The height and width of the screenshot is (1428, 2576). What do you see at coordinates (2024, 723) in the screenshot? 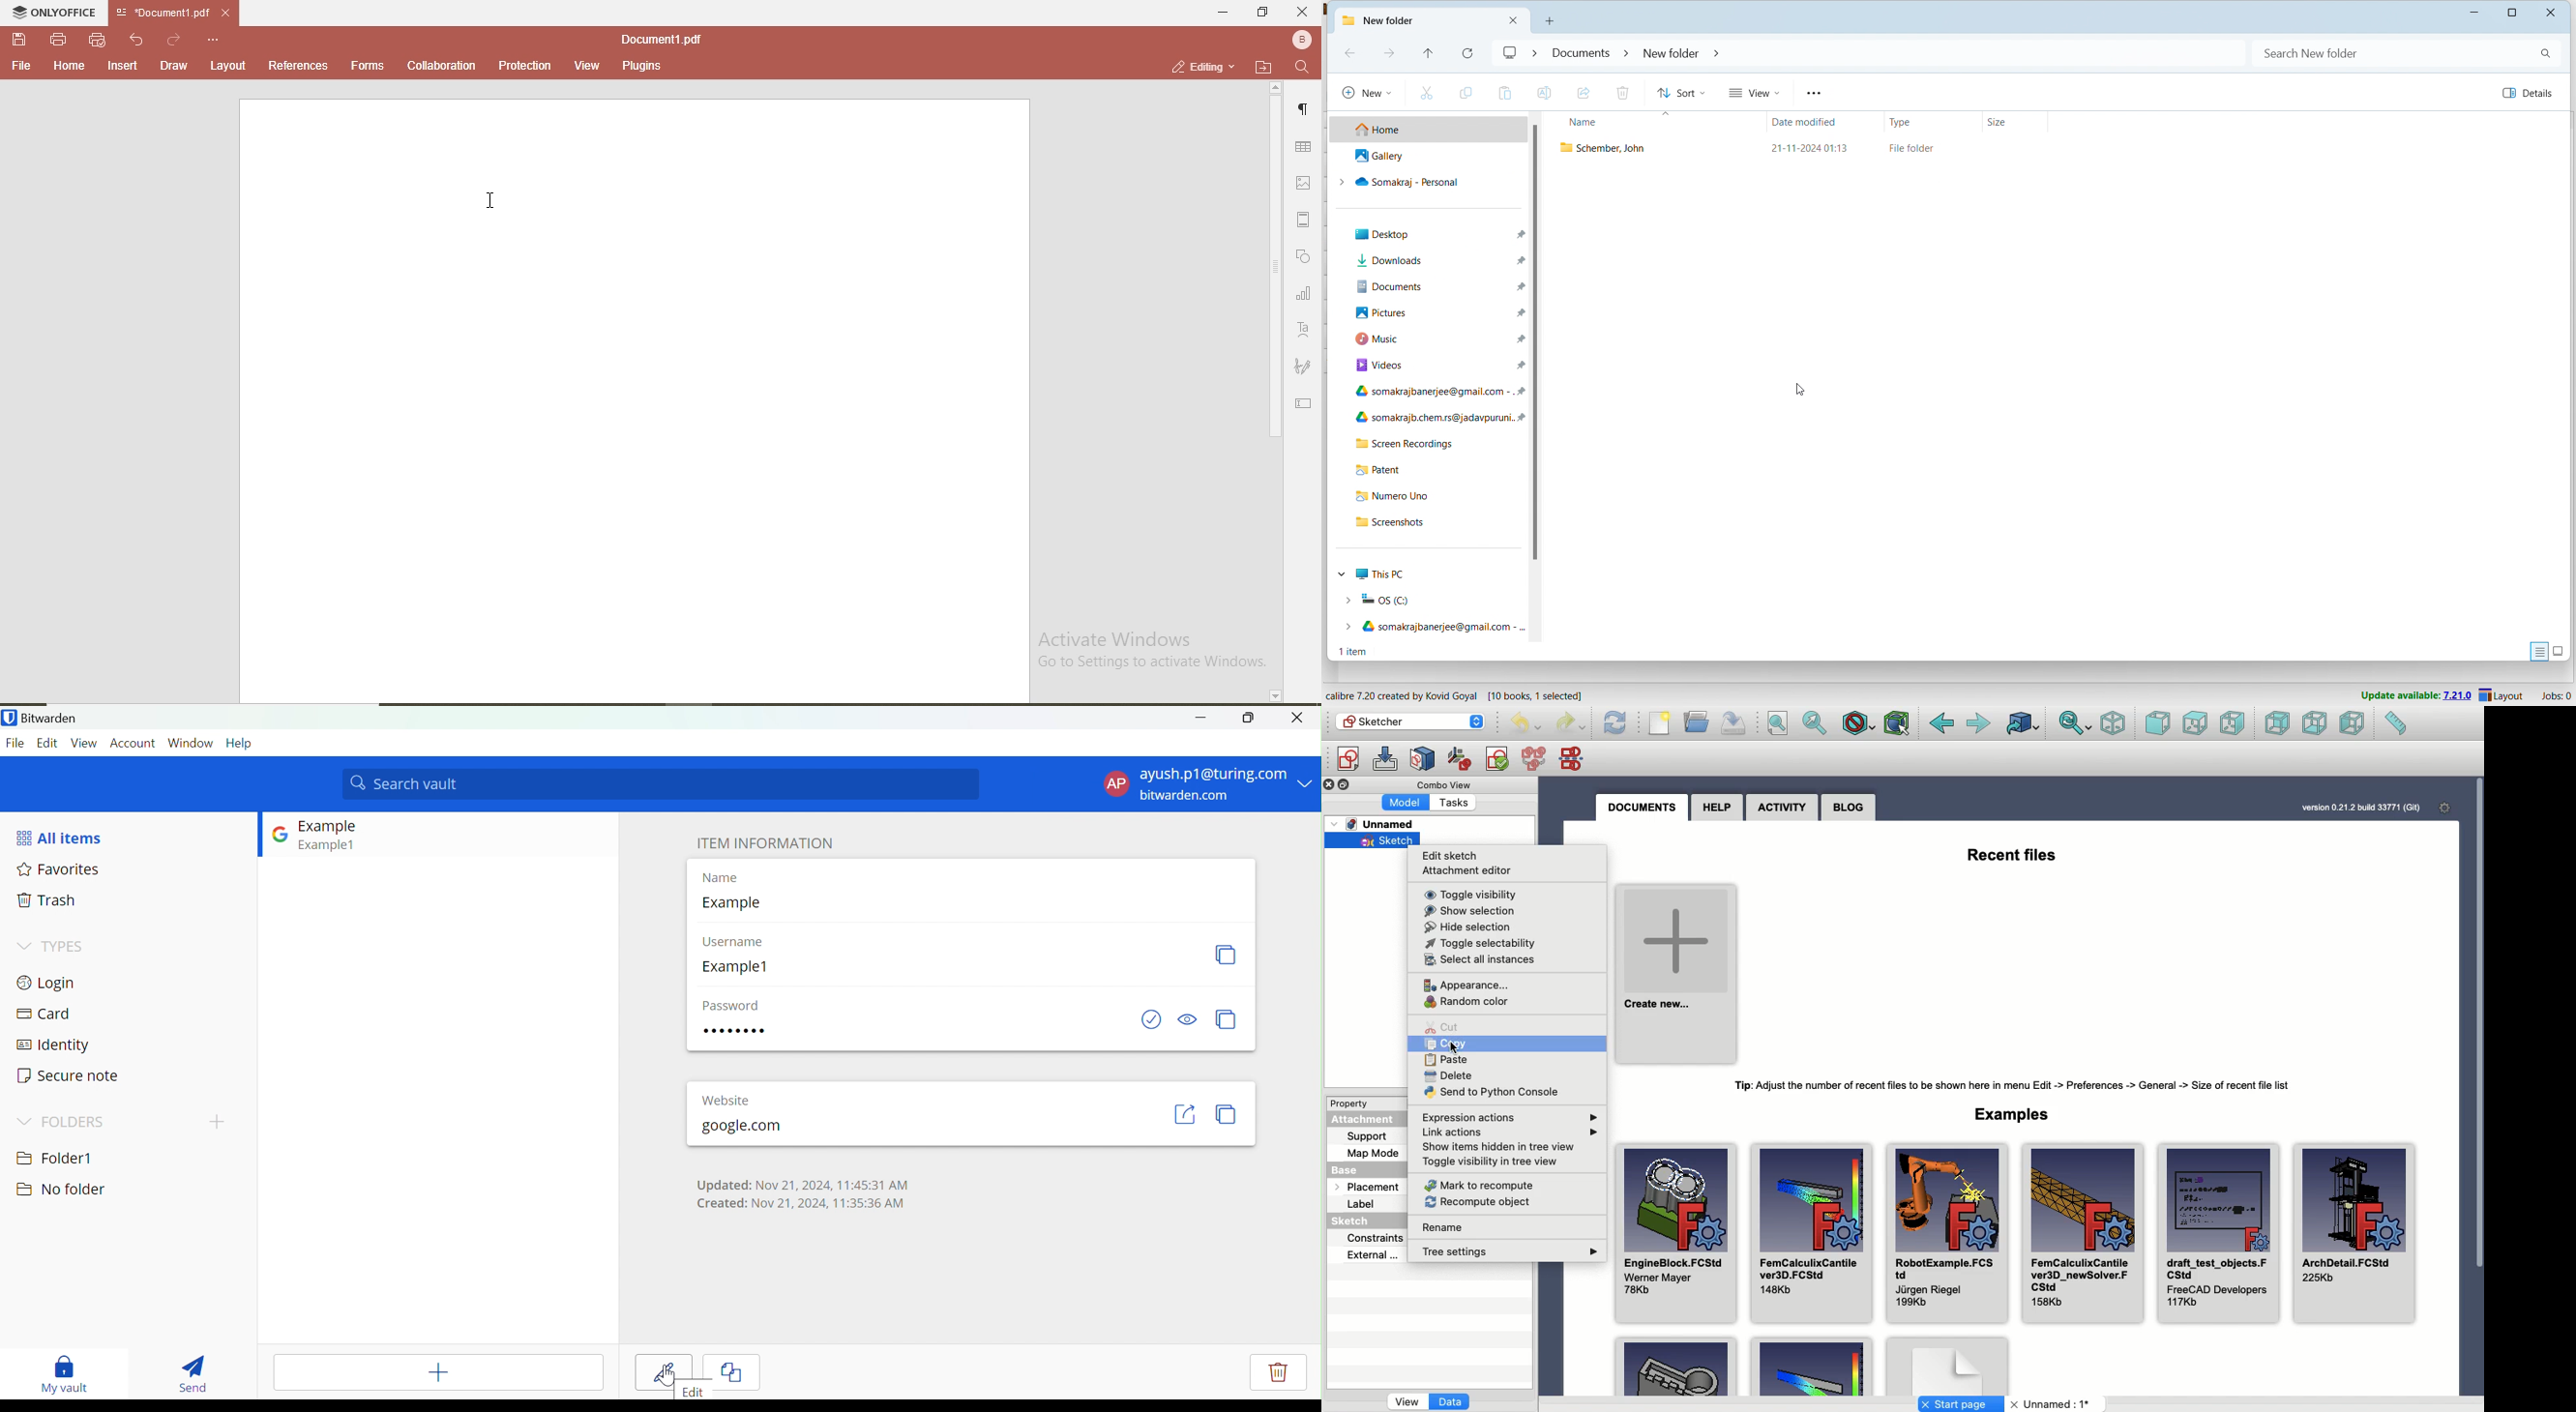
I see `Go to linked object` at bounding box center [2024, 723].